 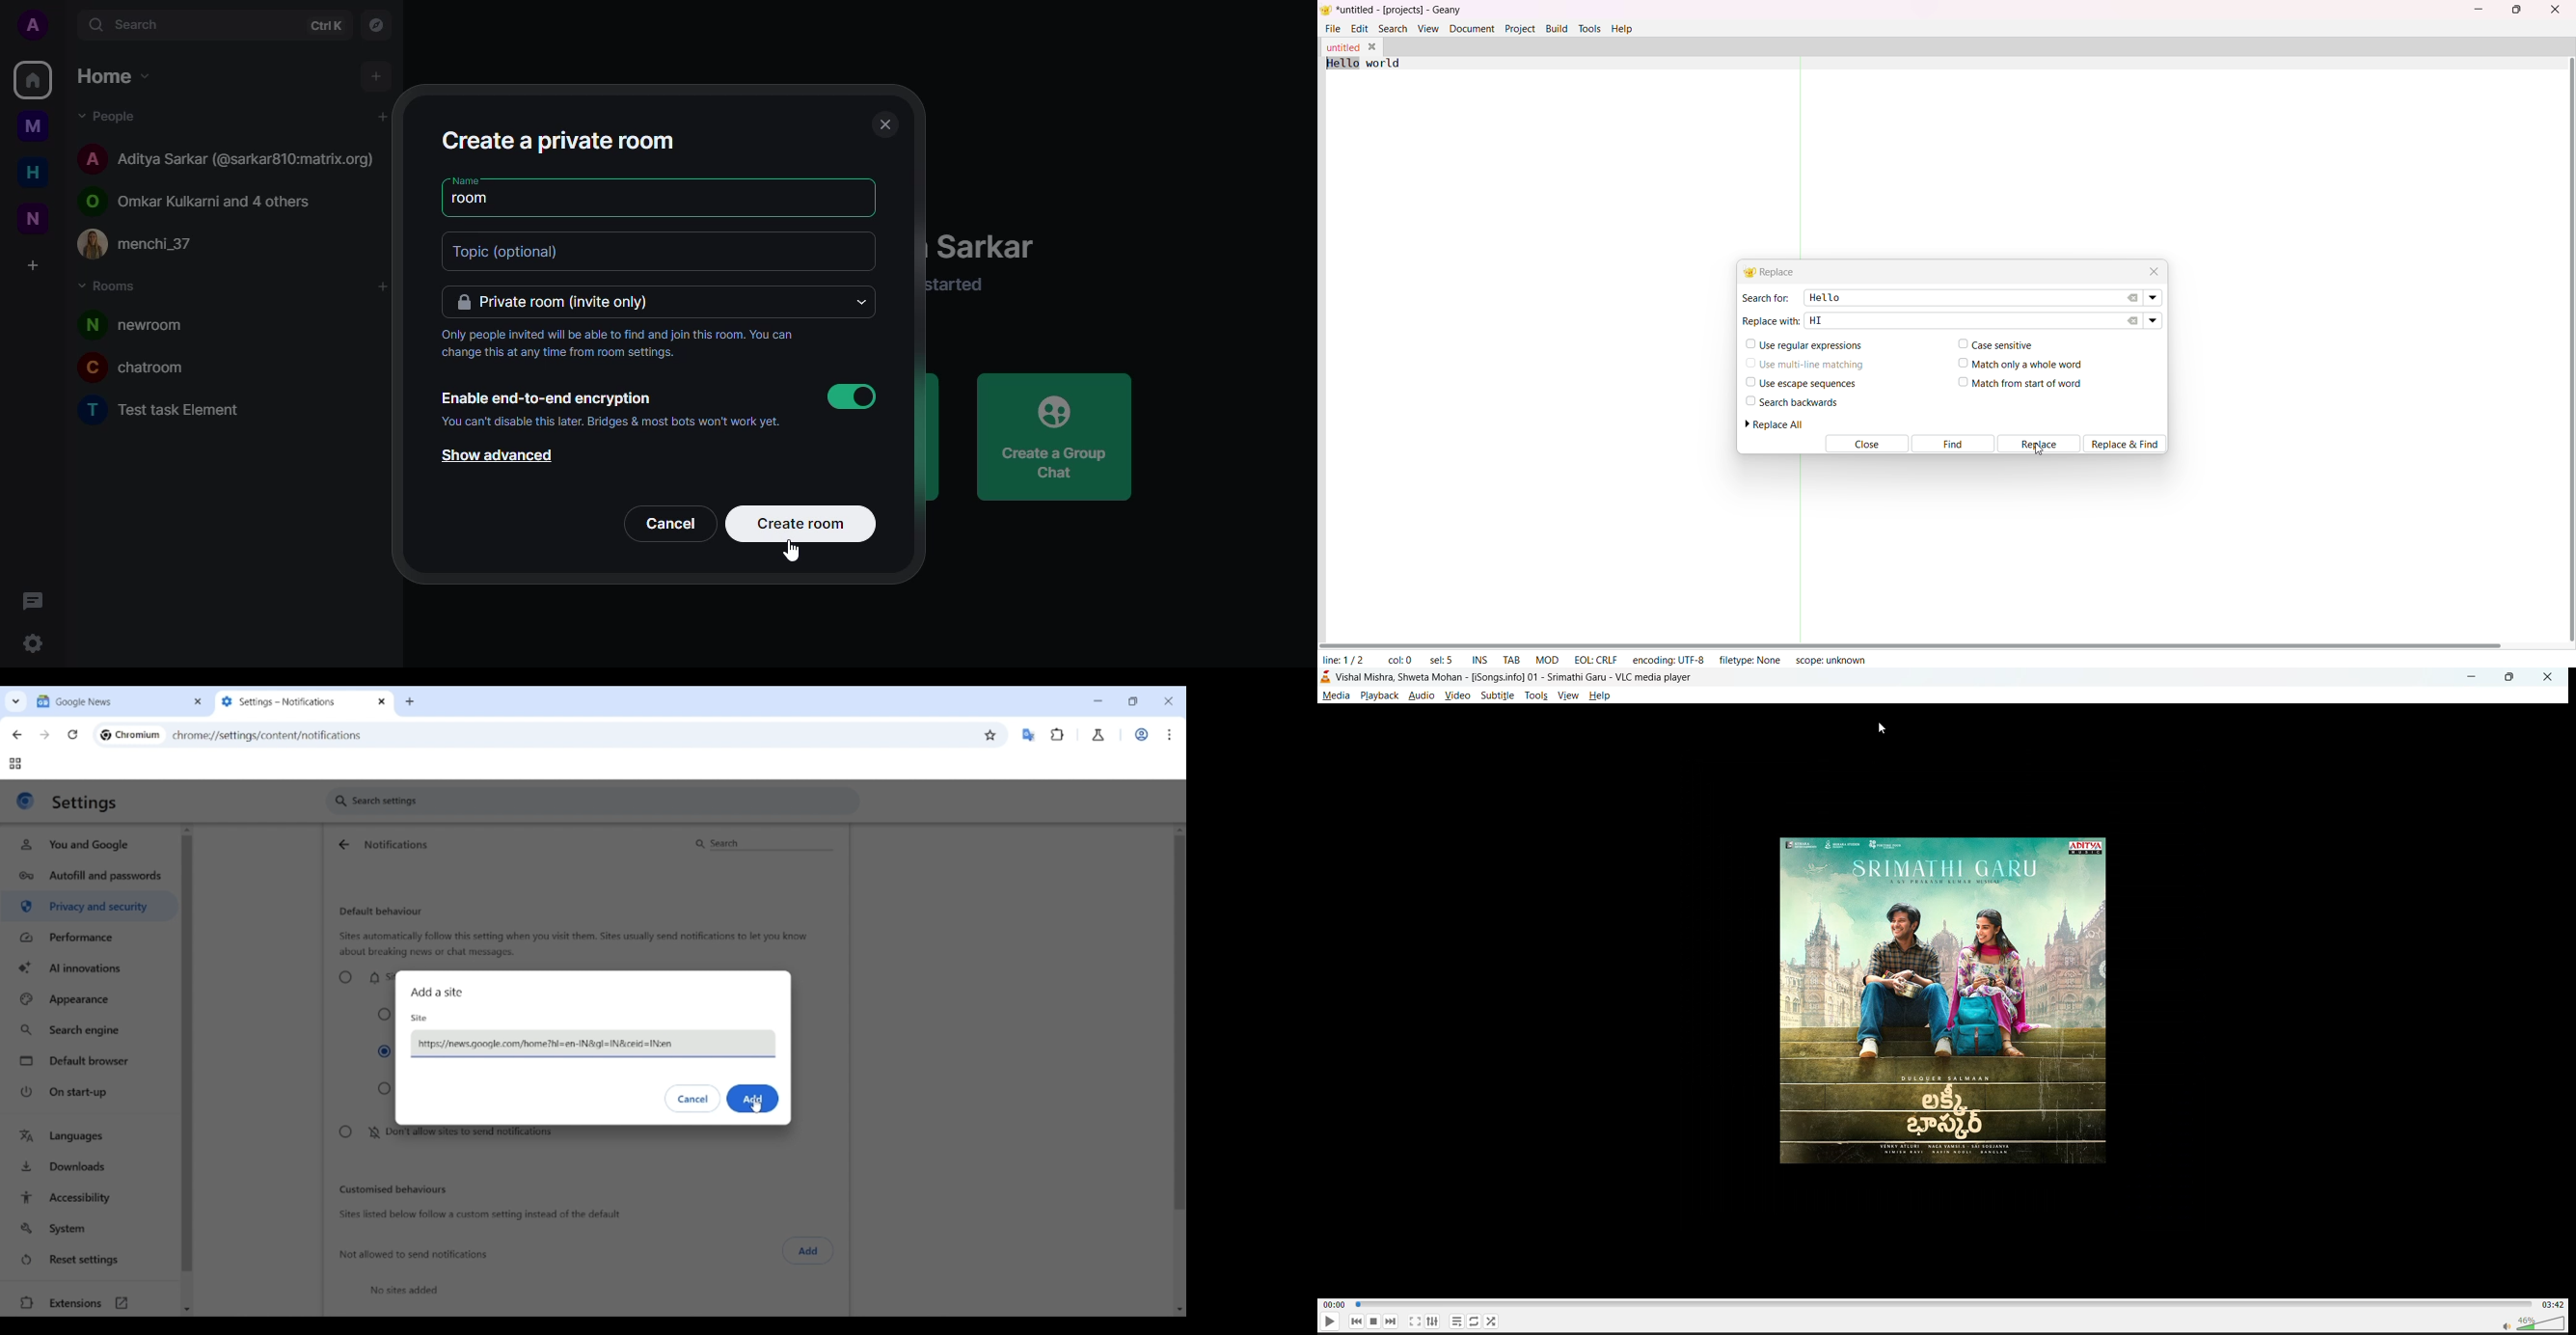 What do you see at coordinates (1388, 1322) in the screenshot?
I see `next` at bounding box center [1388, 1322].